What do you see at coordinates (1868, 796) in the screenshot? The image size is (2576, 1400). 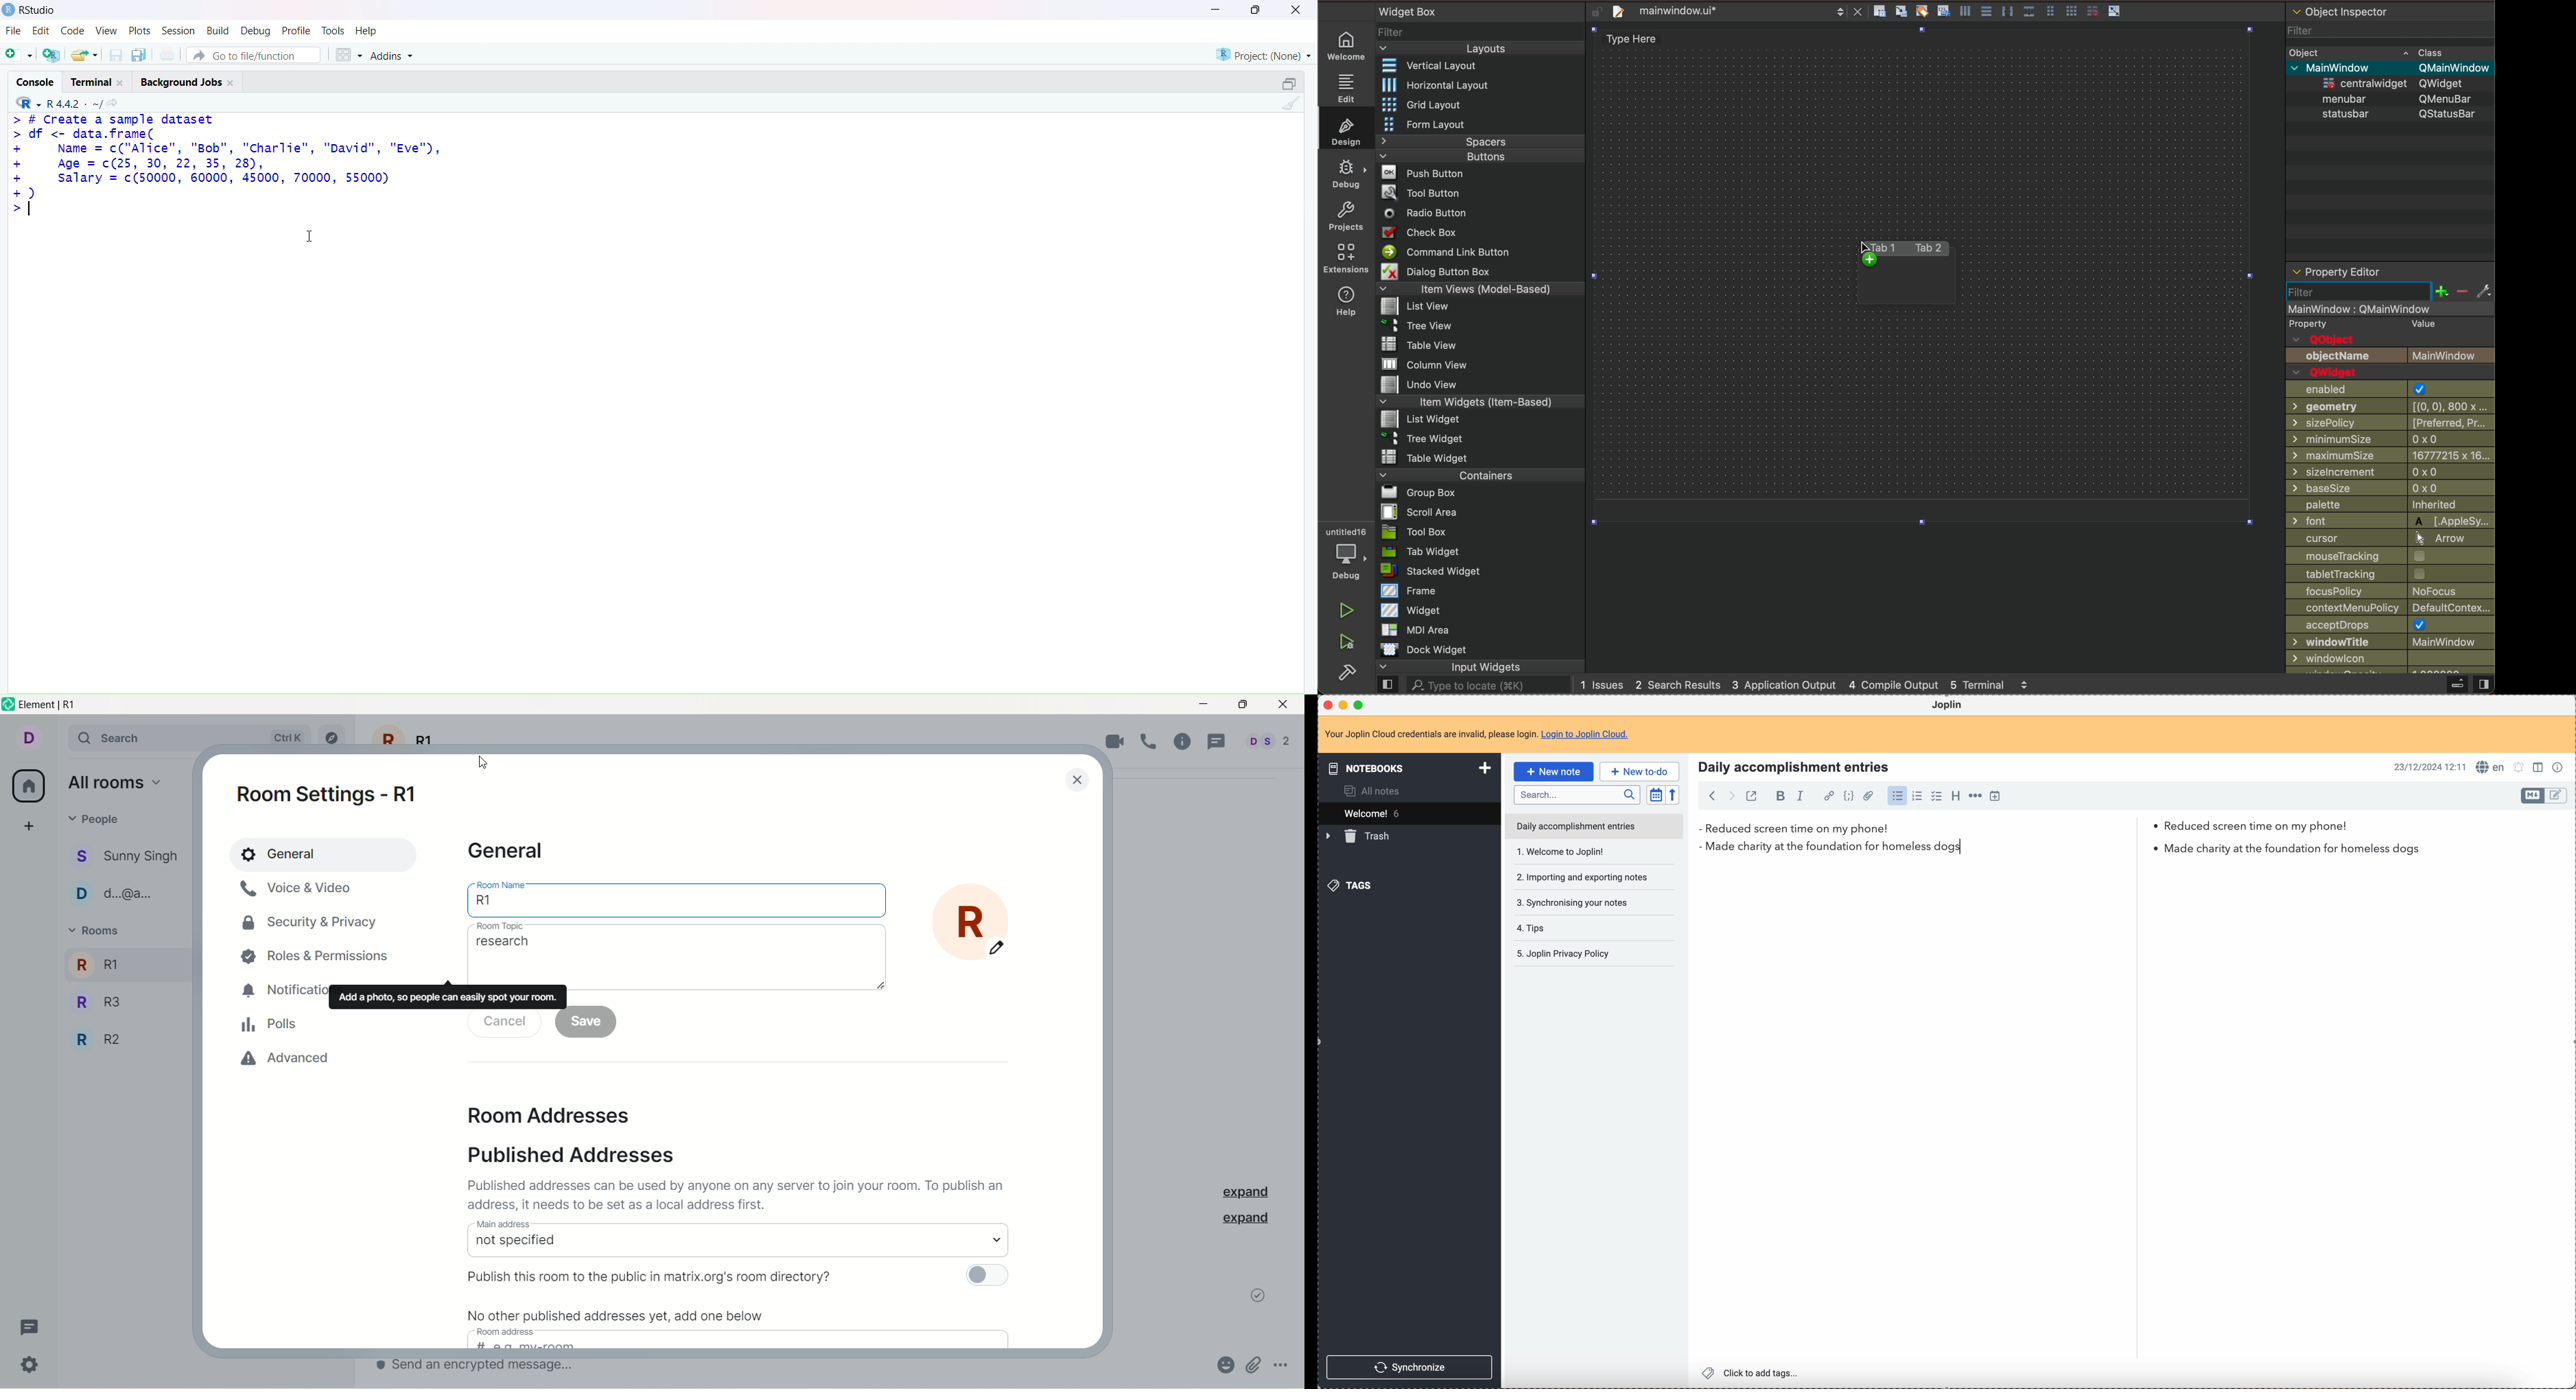 I see `attach file` at bounding box center [1868, 796].